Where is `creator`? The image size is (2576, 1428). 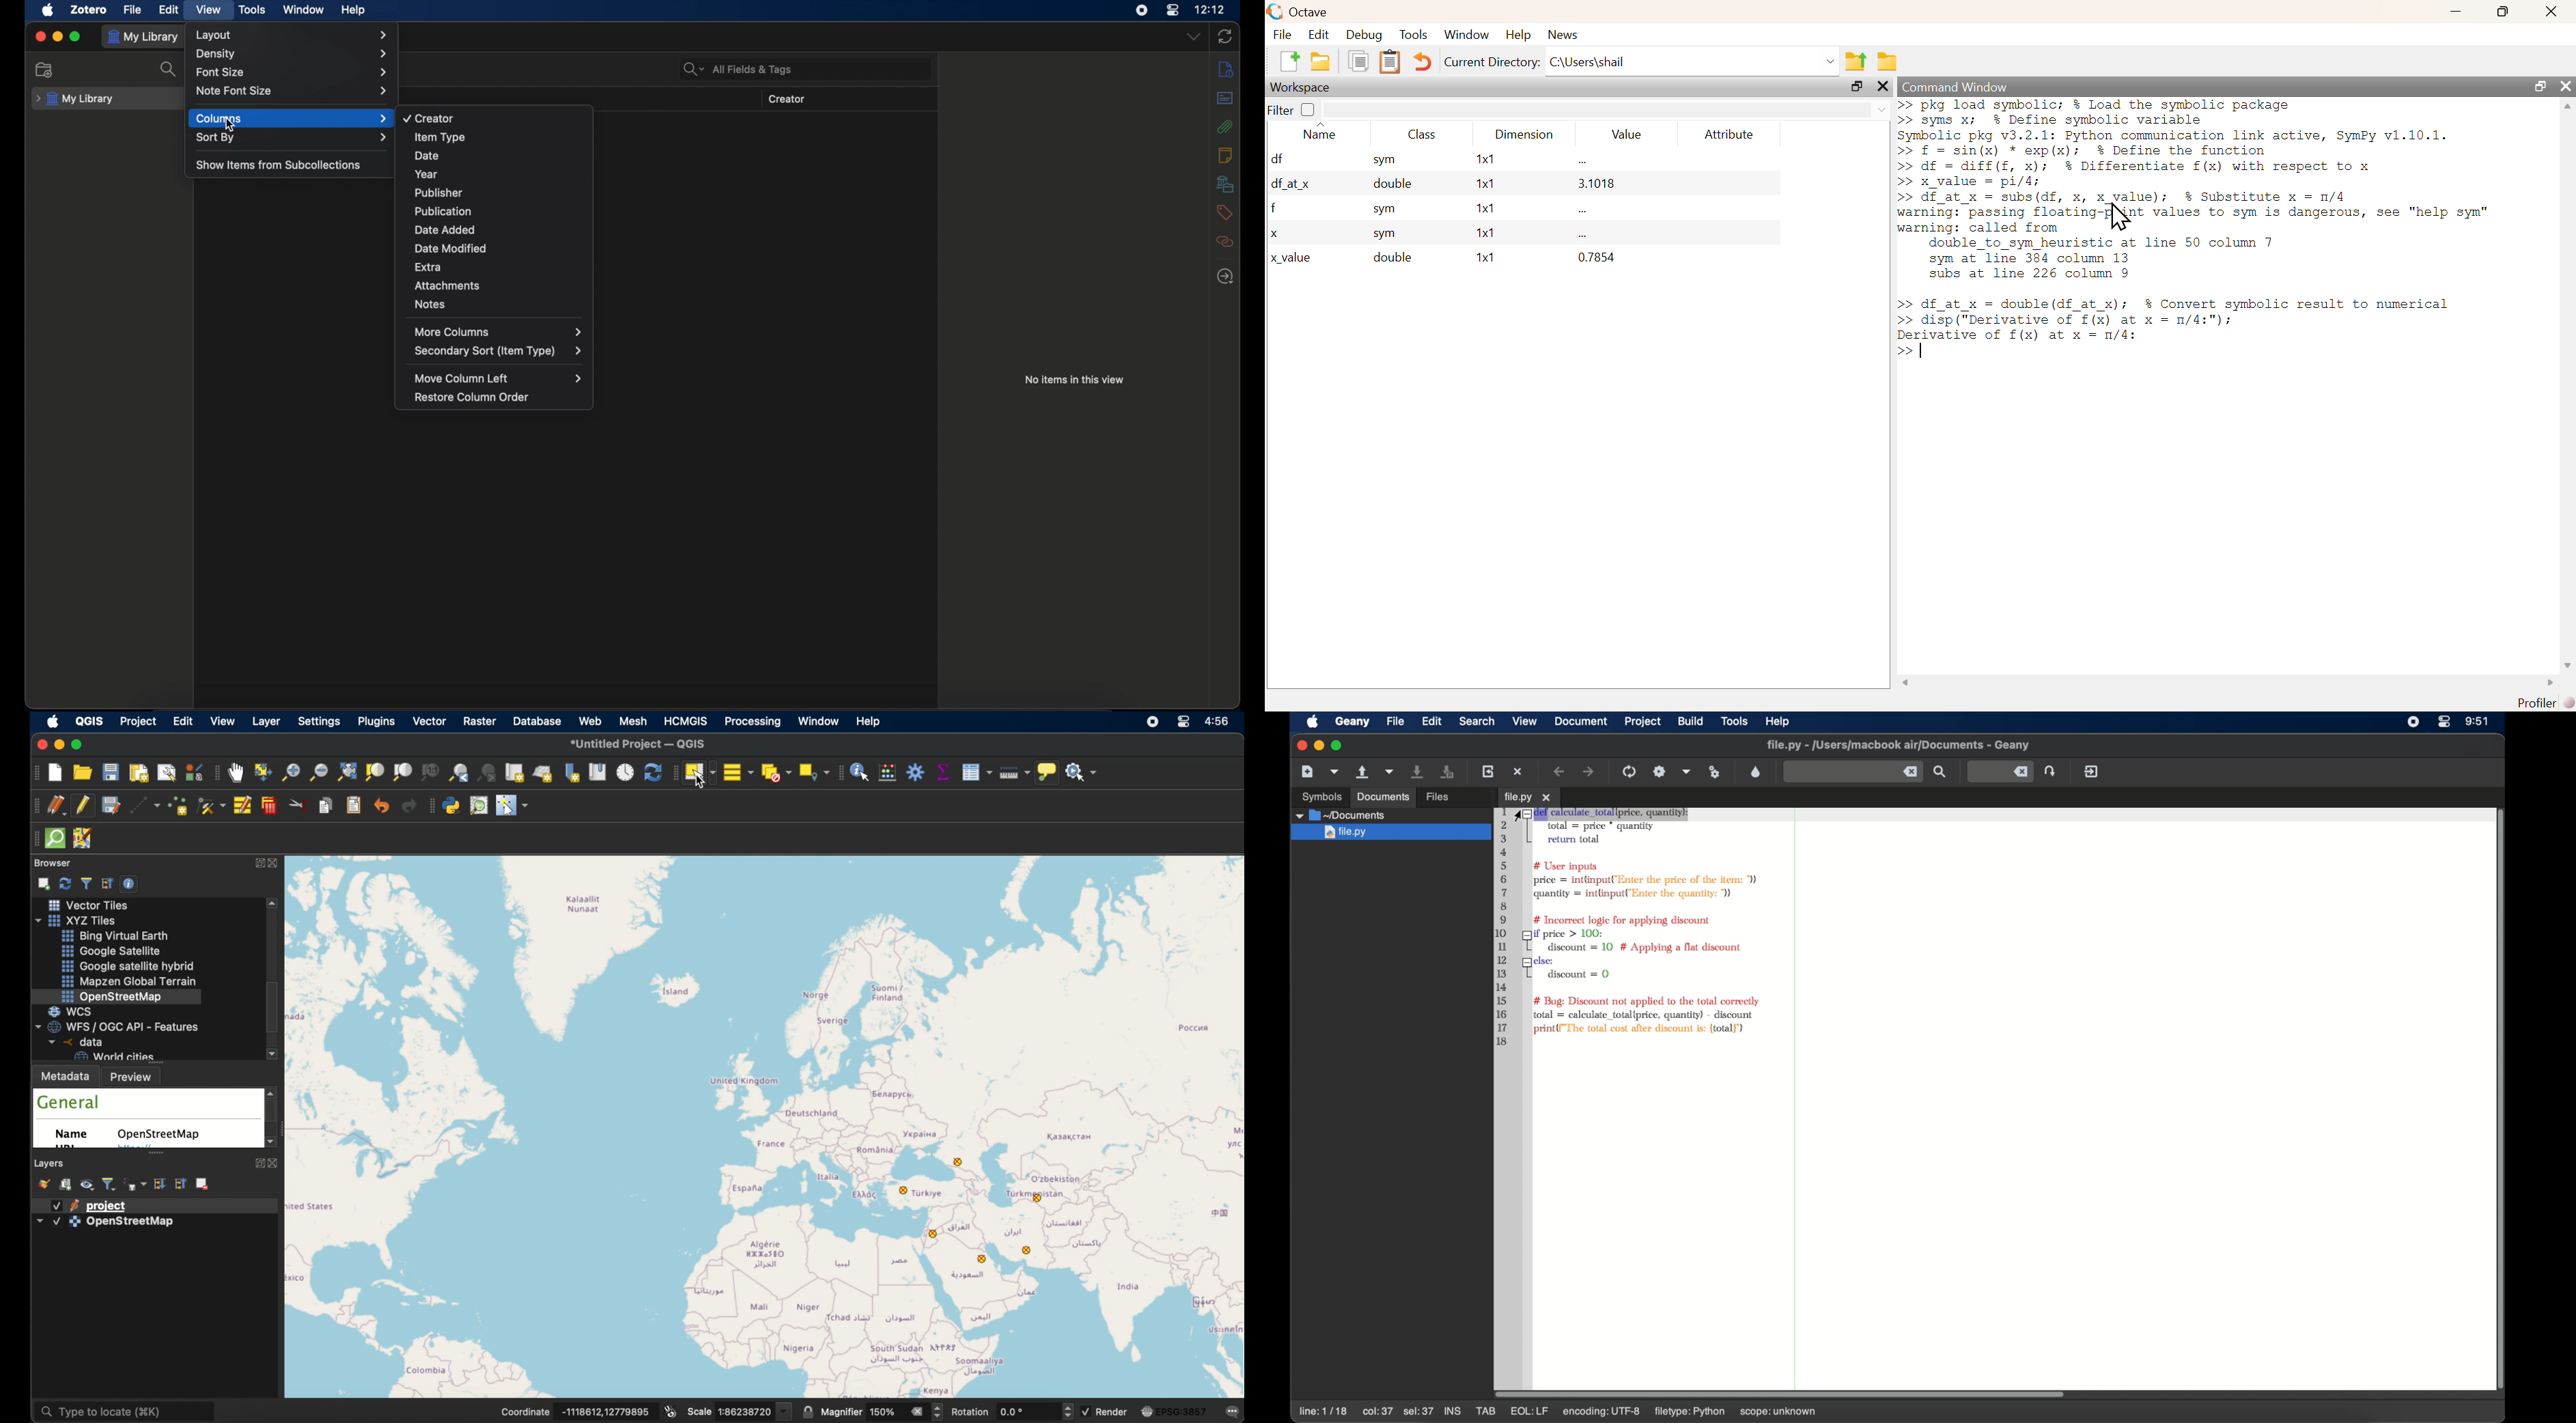
creator is located at coordinates (428, 119).